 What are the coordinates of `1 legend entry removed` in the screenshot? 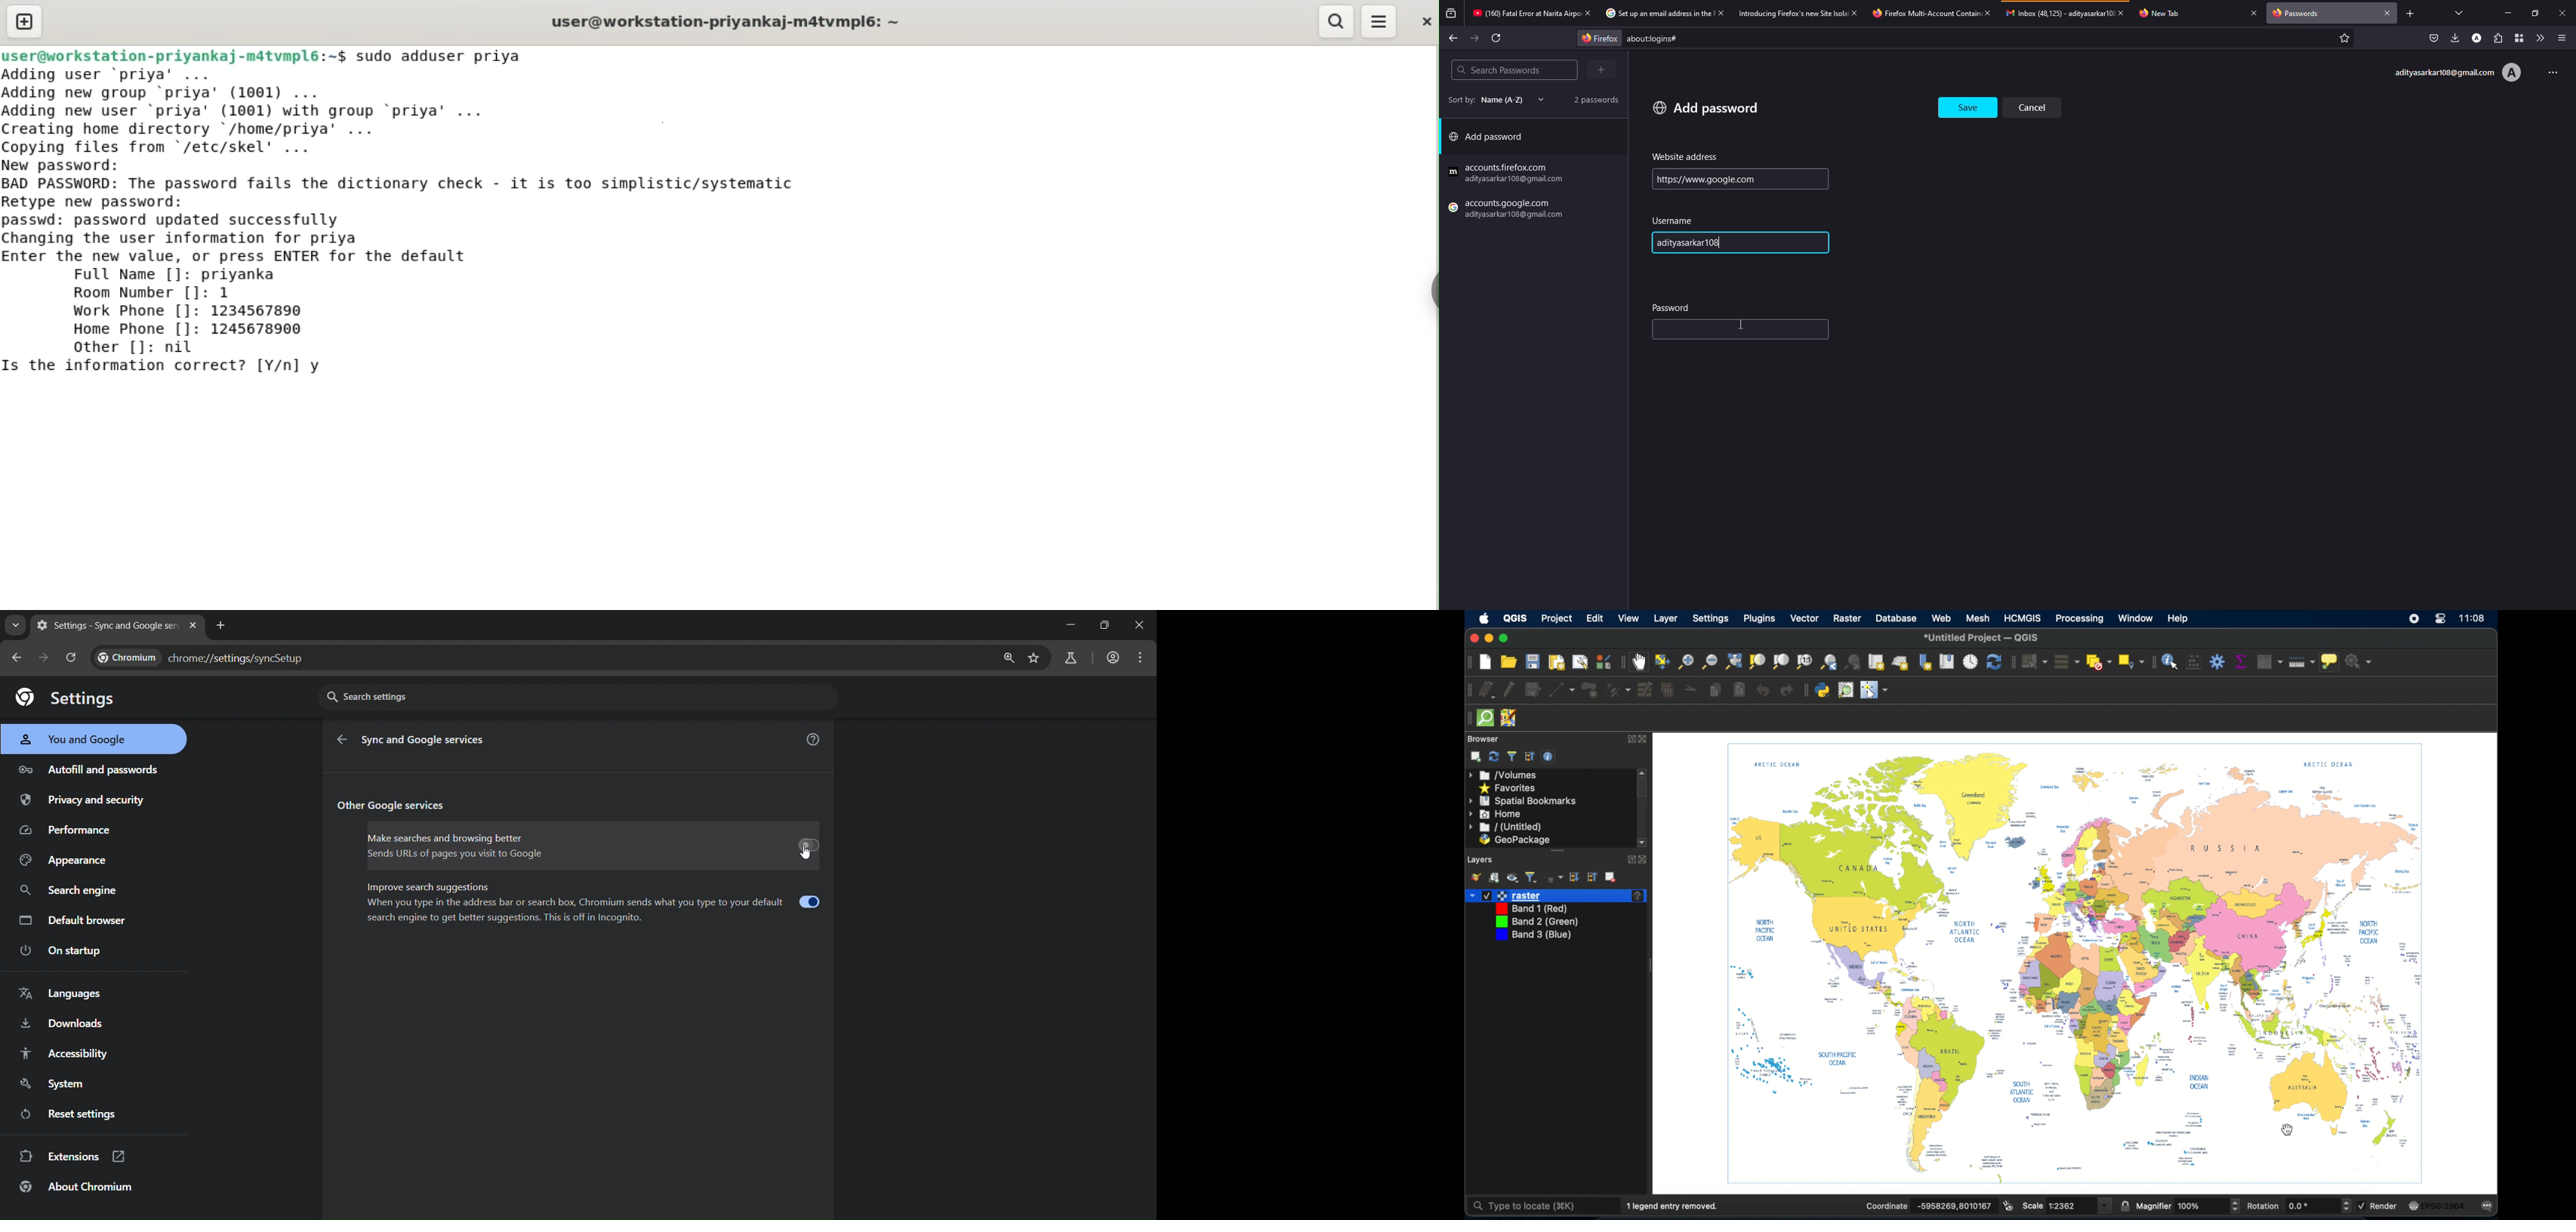 It's located at (1676, 1205).